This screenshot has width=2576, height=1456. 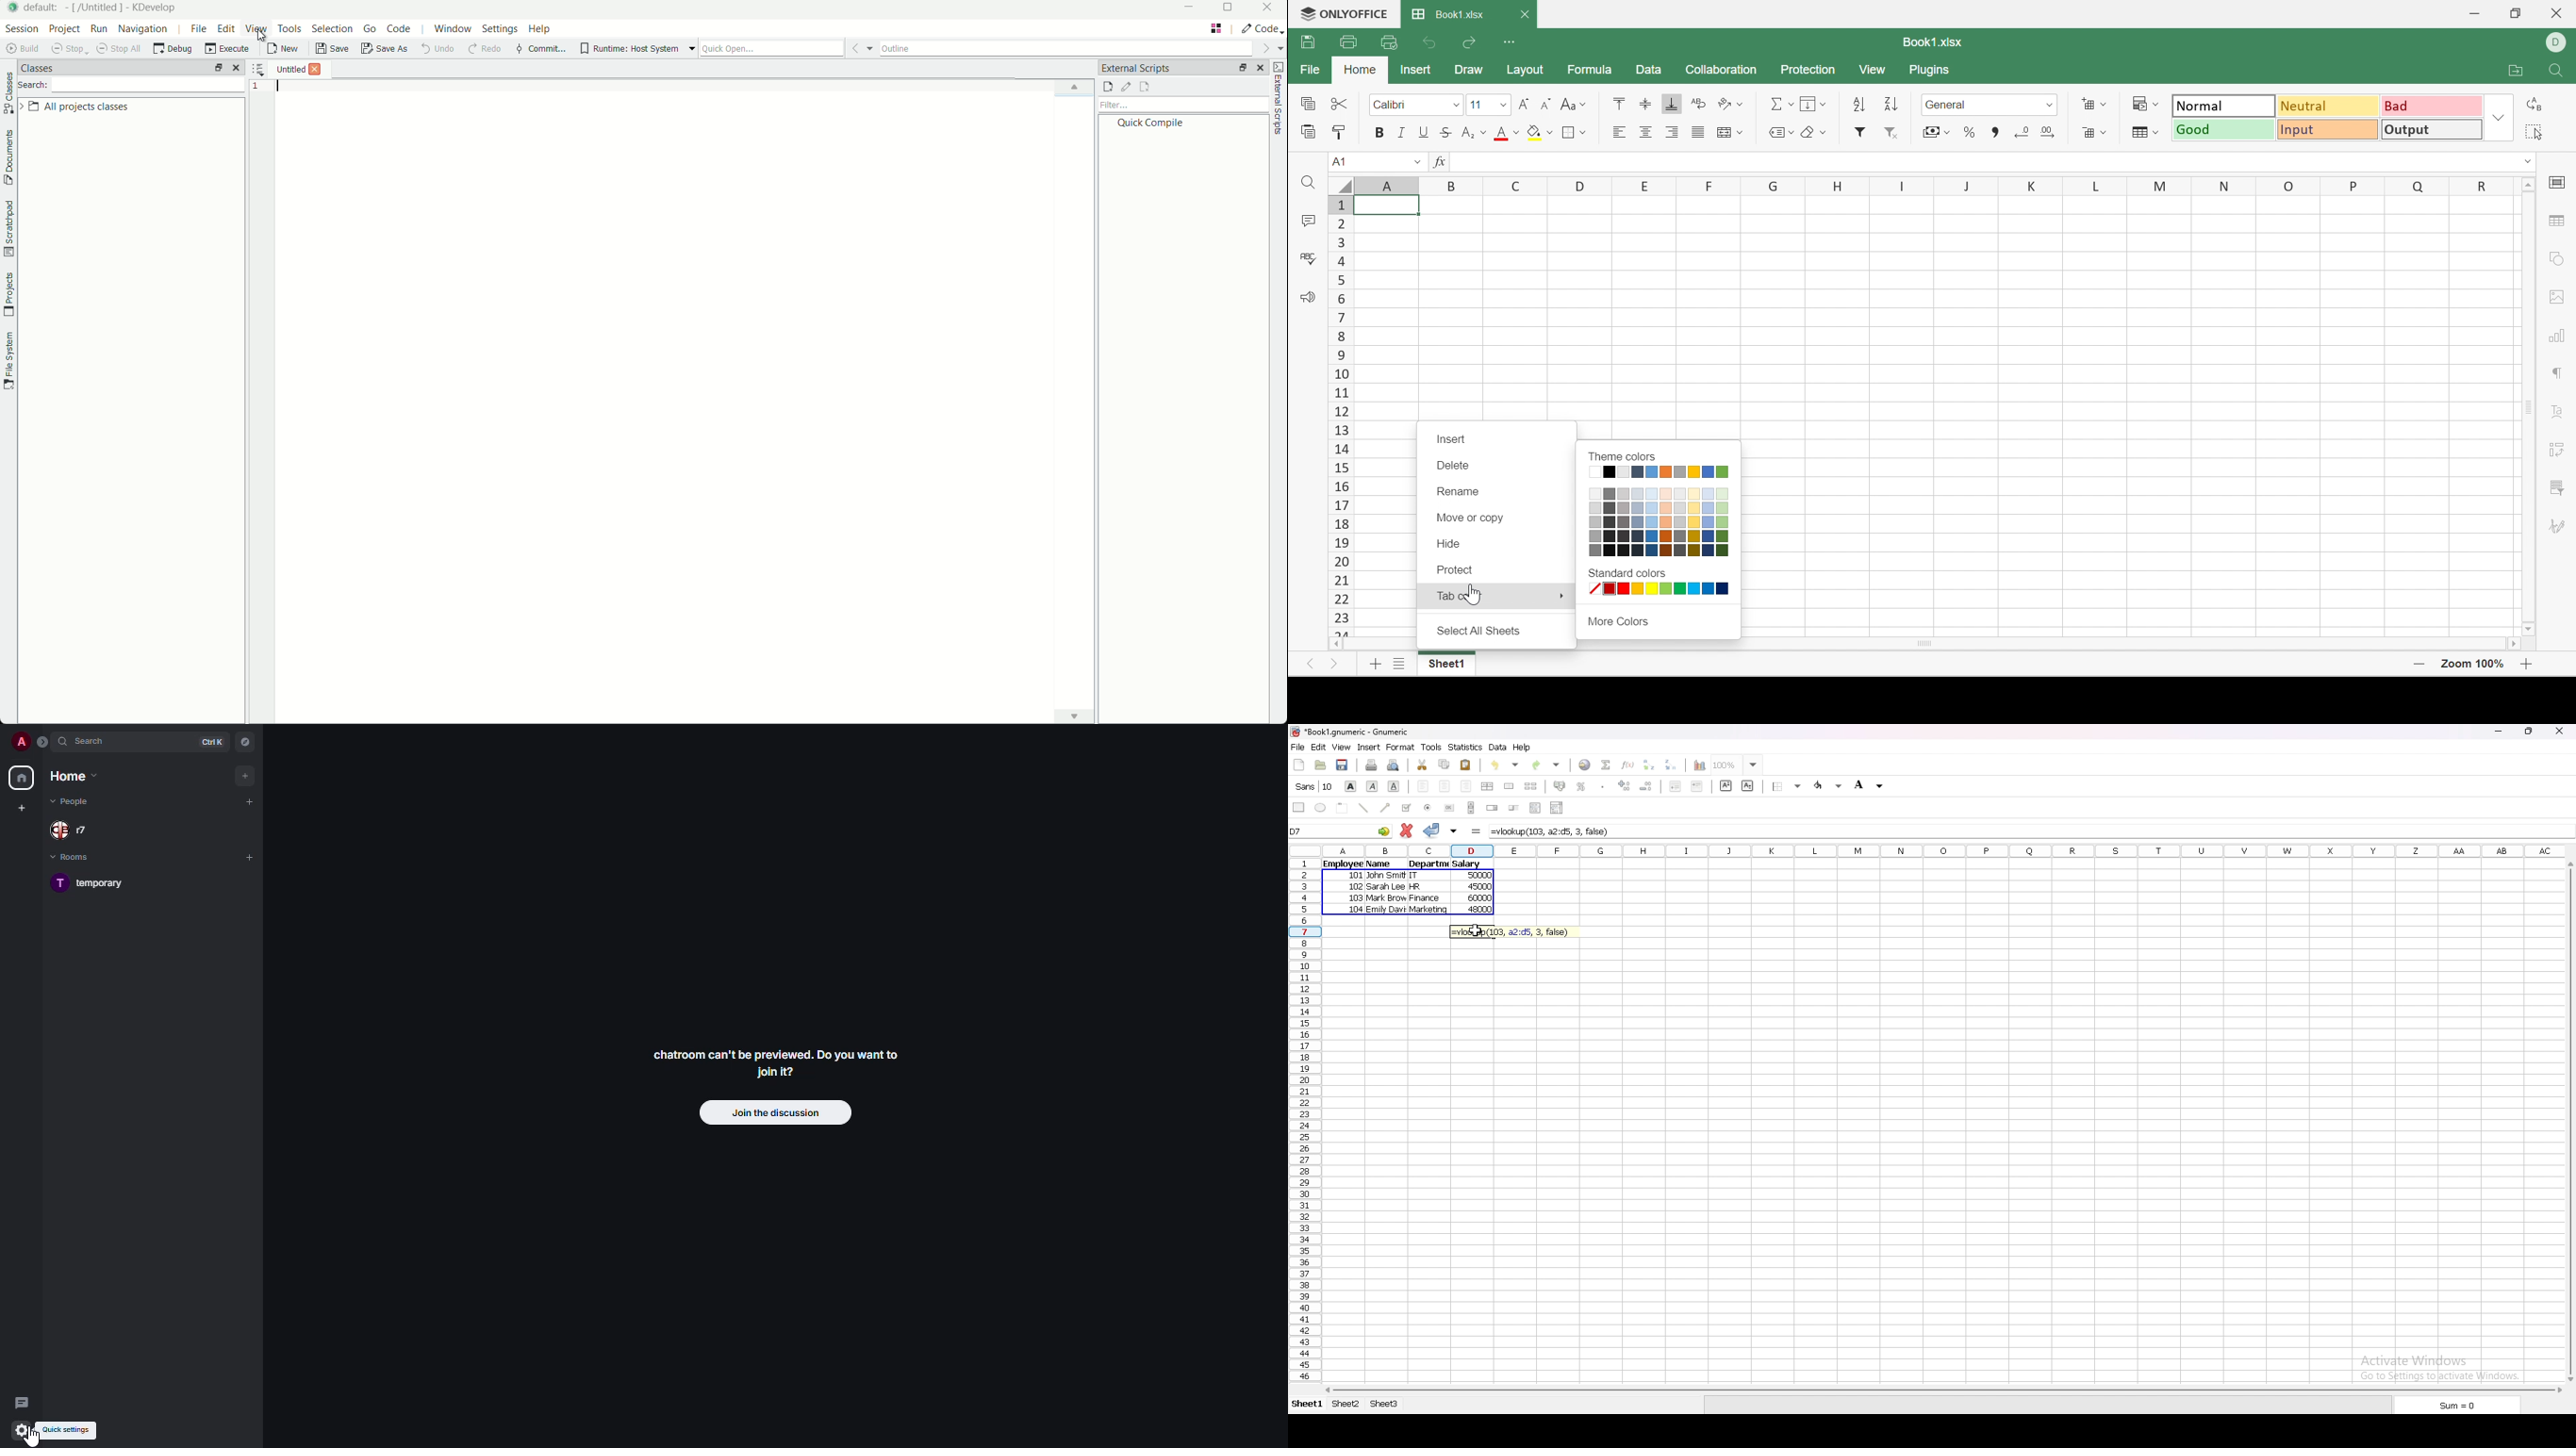 What do you see at coordinates (689, 402) in the screenshot?
I see `workspace` at bounding box center [689, 402].